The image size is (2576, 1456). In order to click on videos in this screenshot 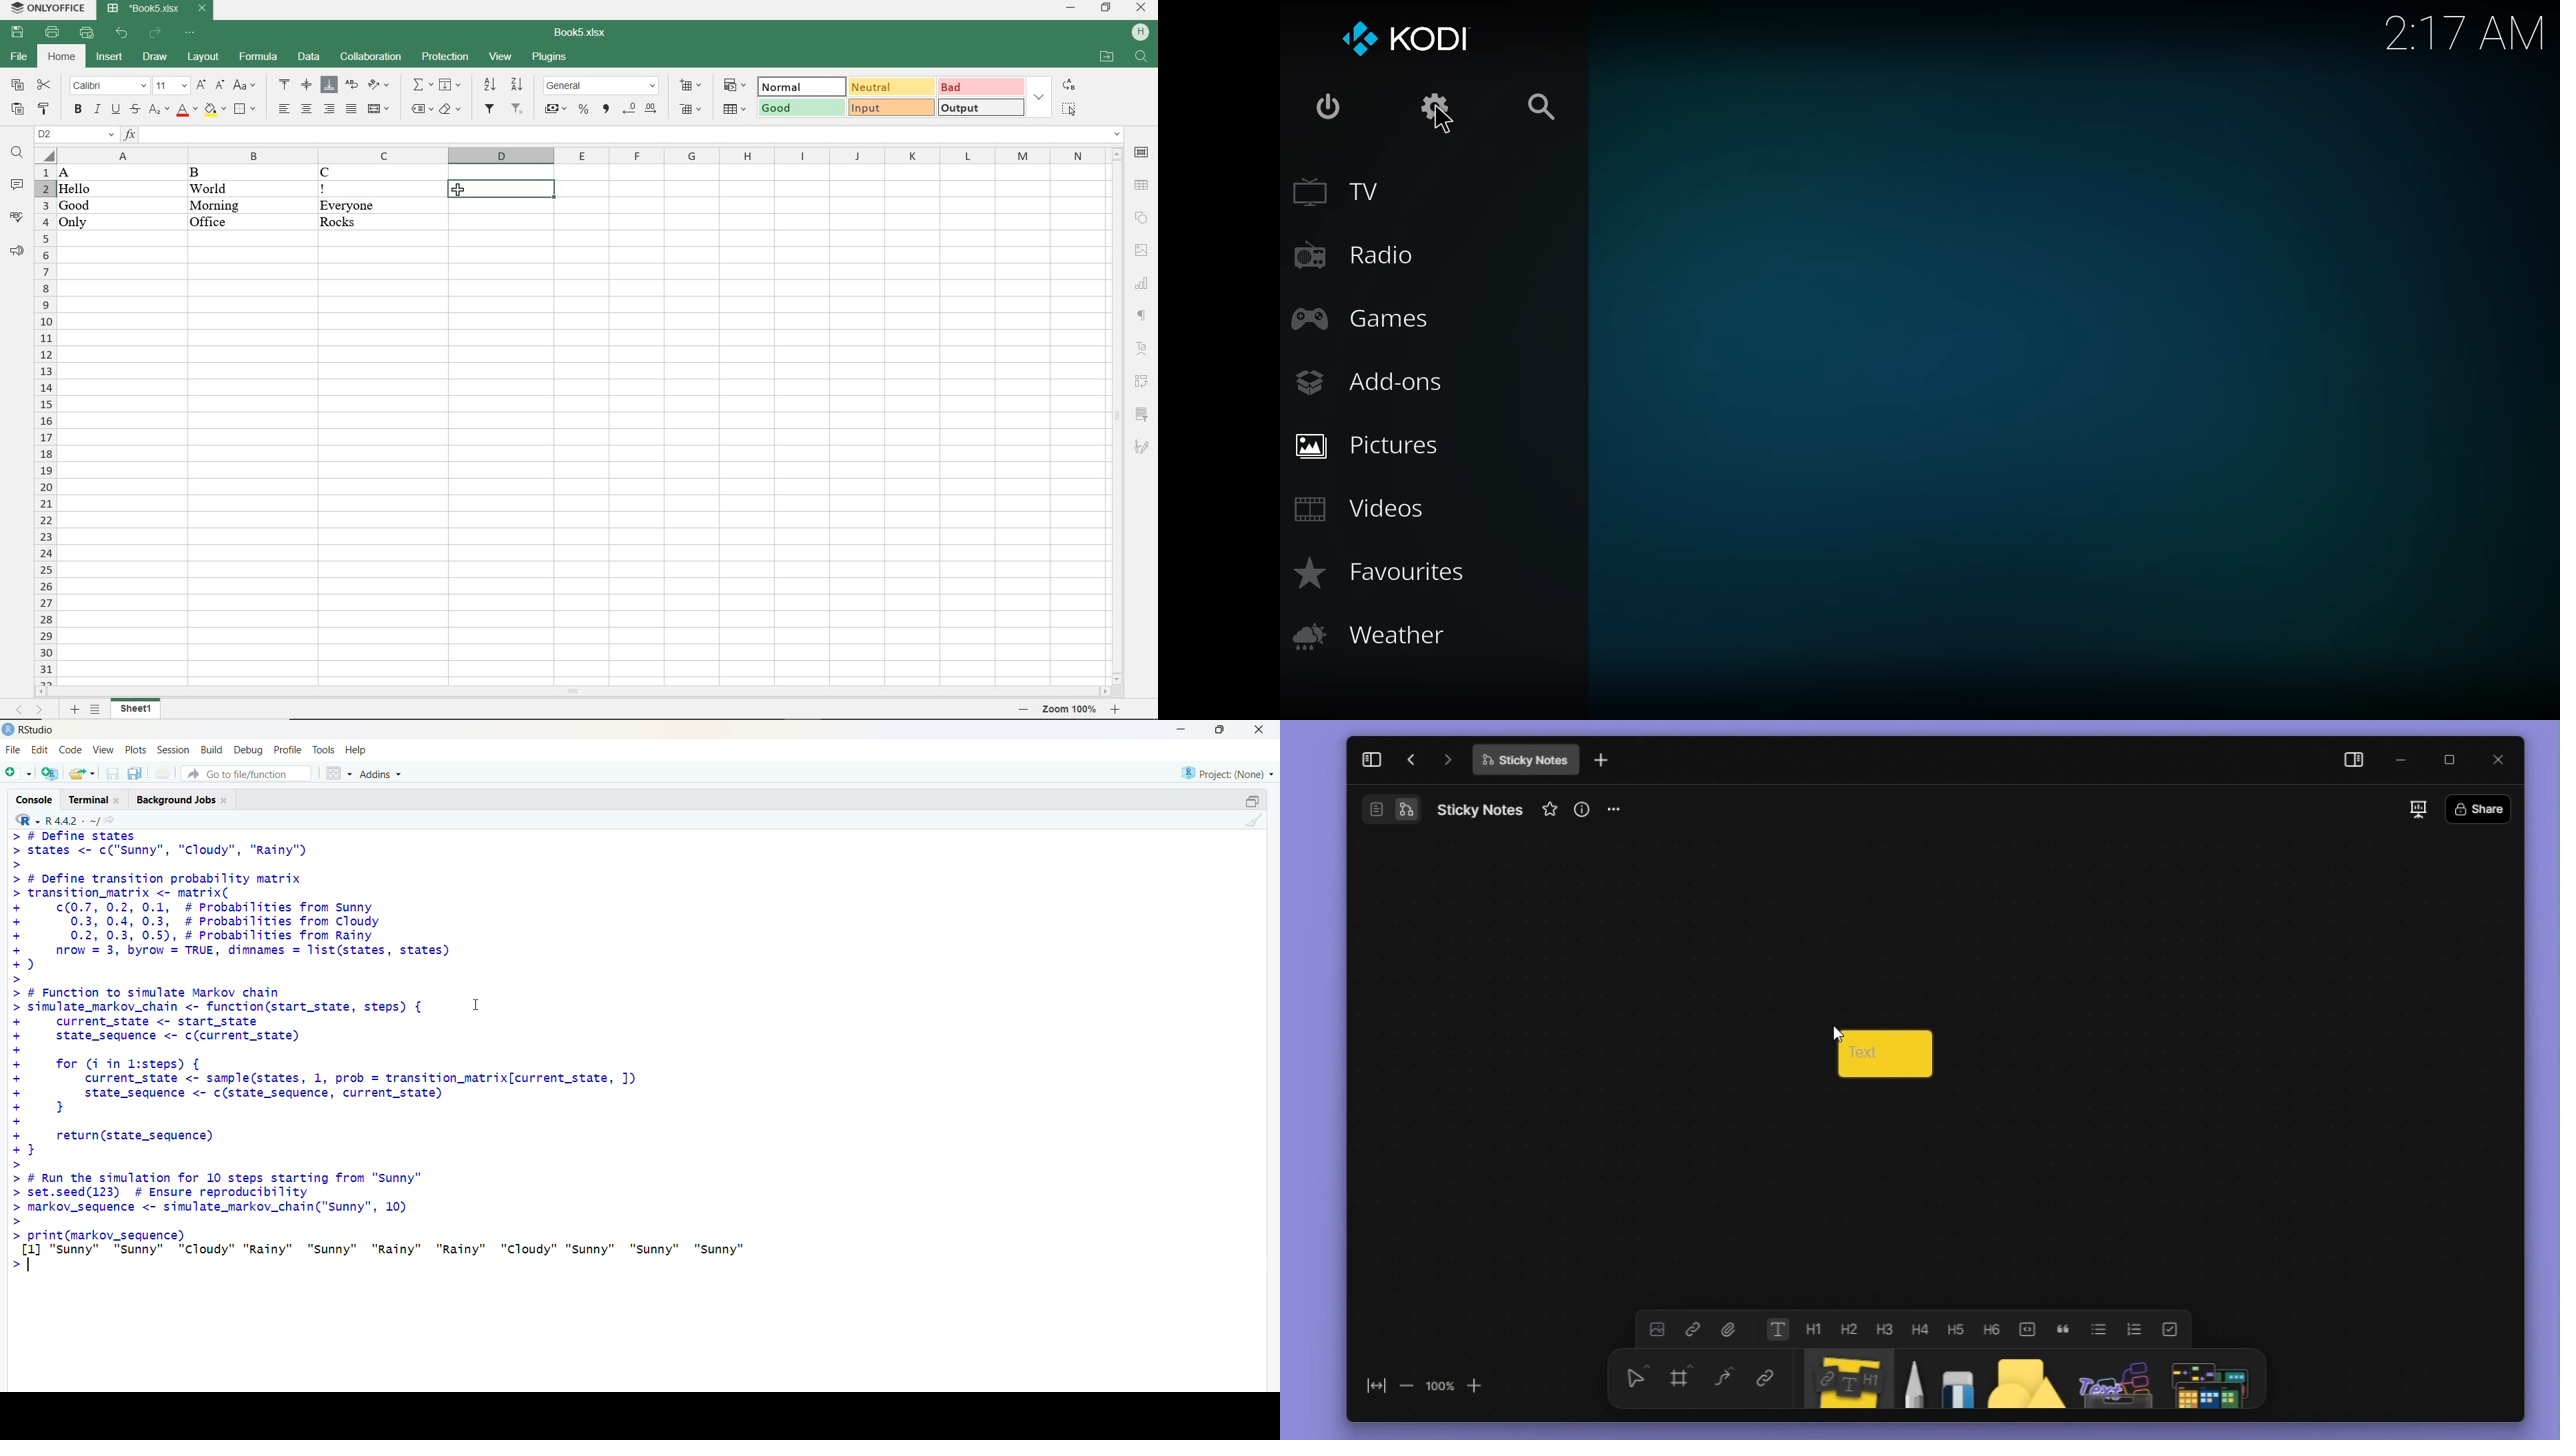, I will do `click(1366, 507)`.